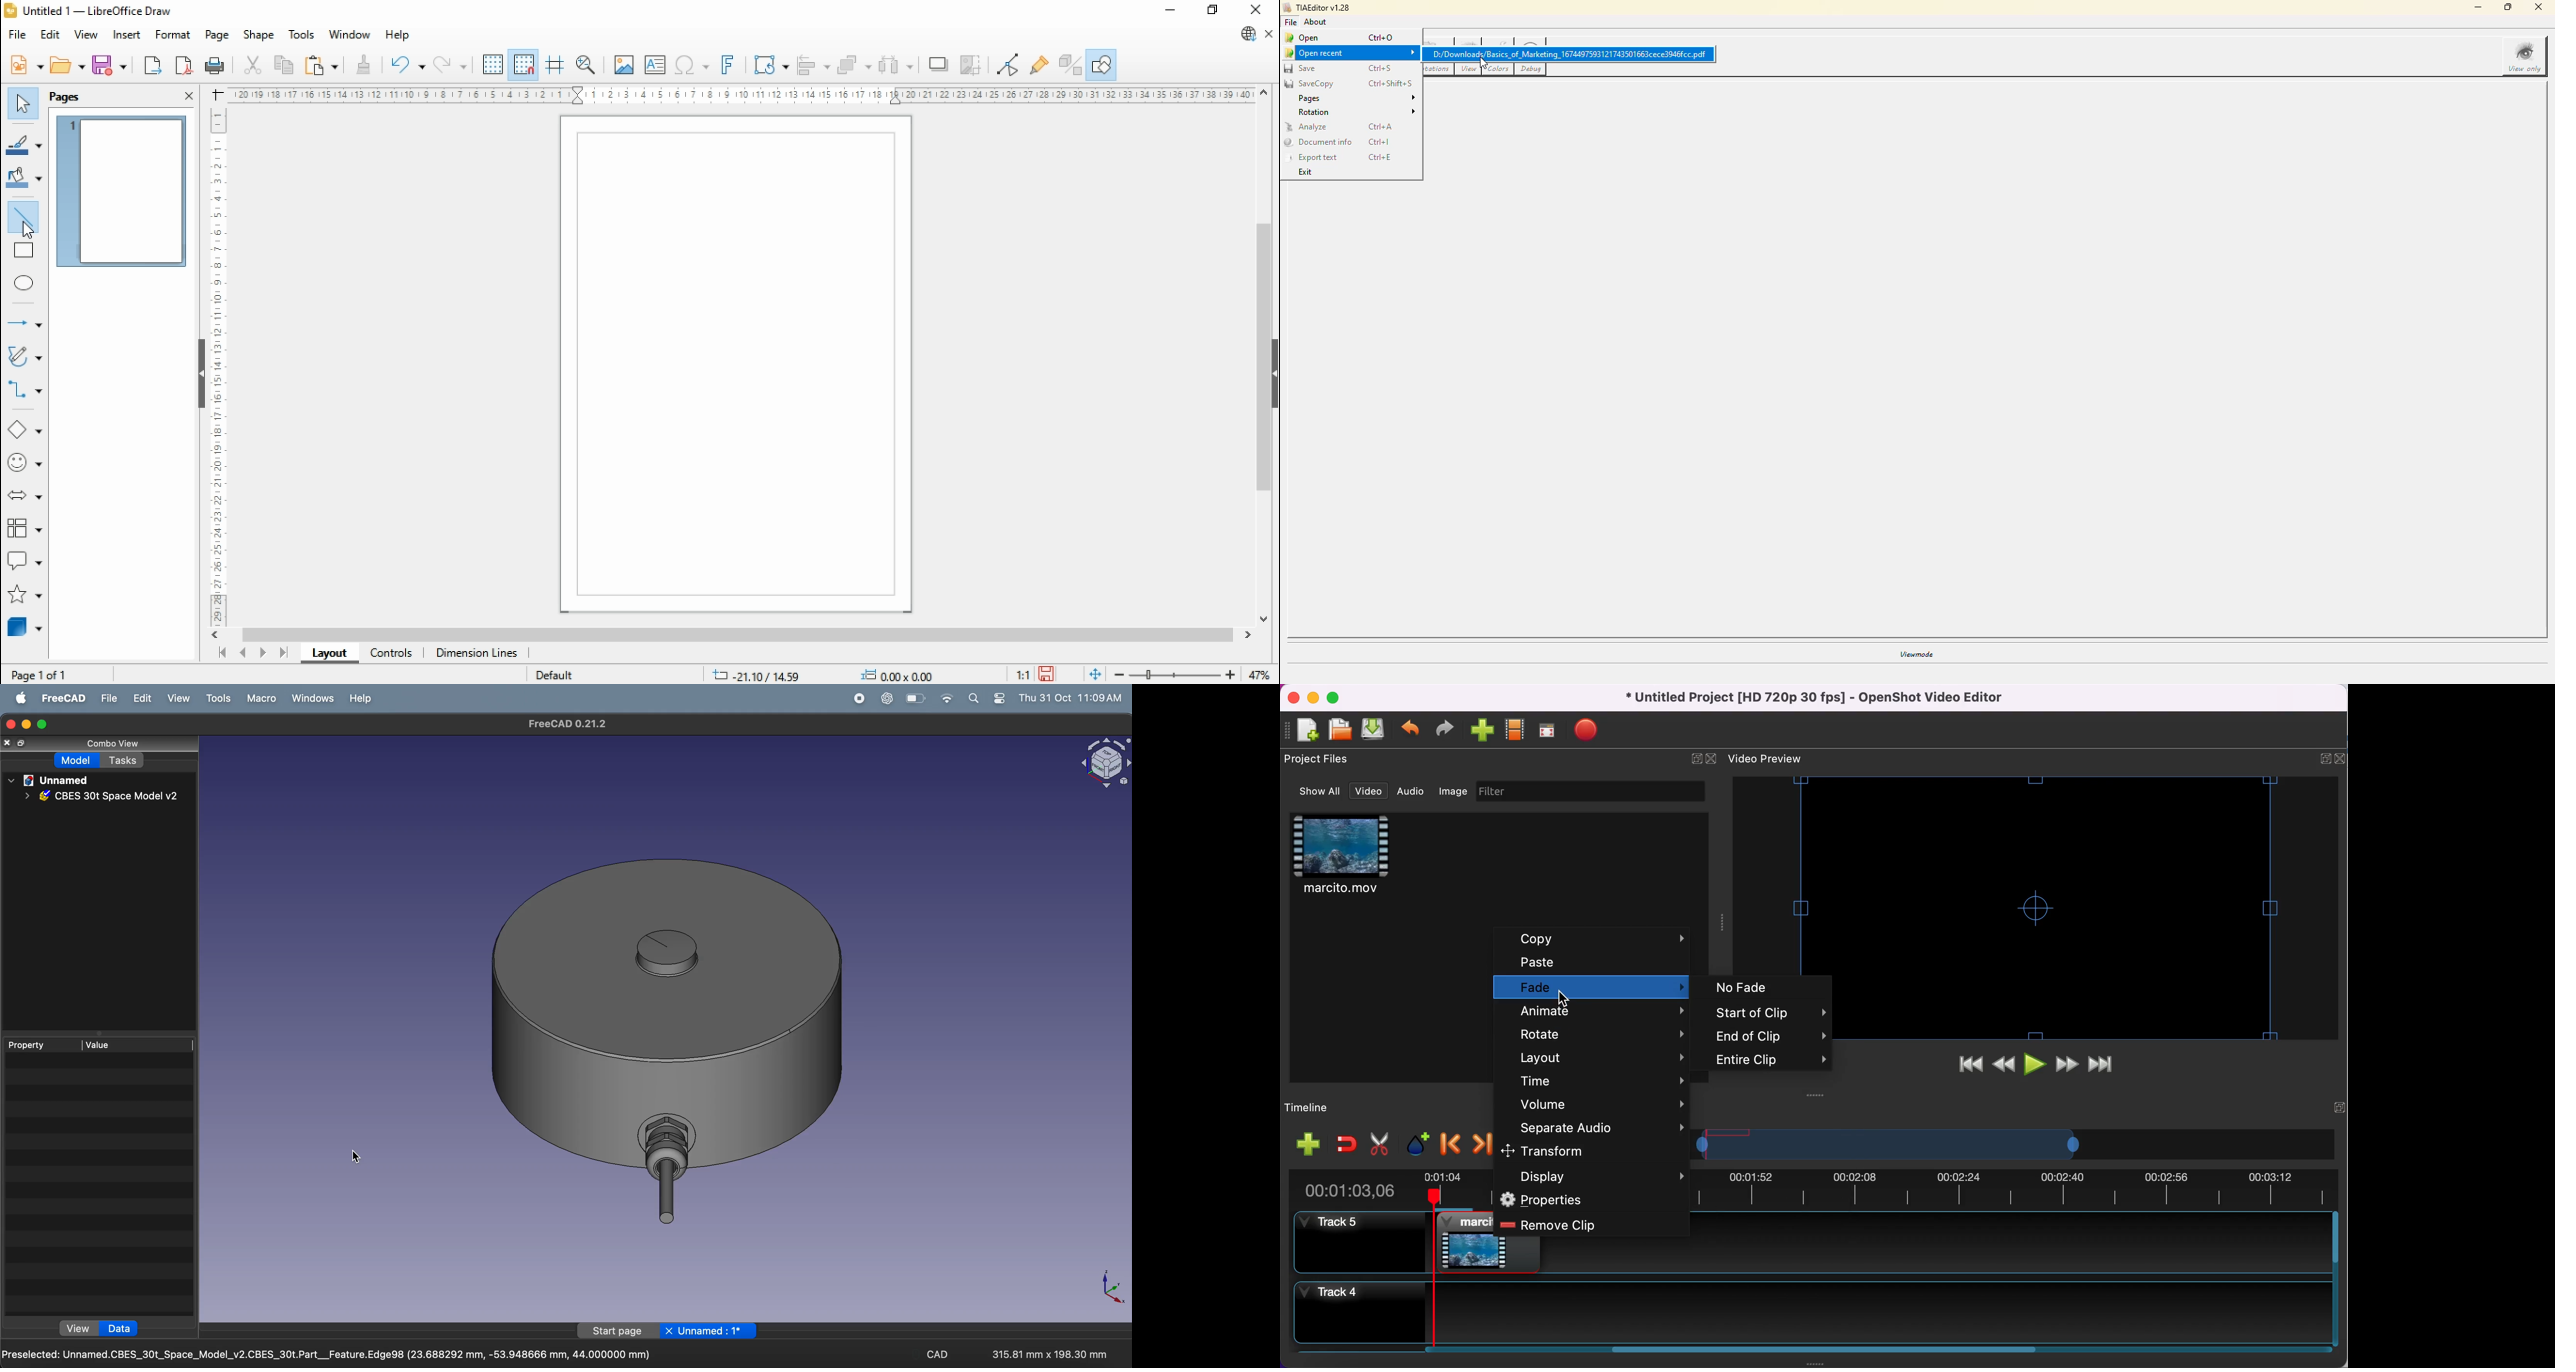  Describe the element at coordinates (555, 675) in the screenshot. I see `default` at that location.